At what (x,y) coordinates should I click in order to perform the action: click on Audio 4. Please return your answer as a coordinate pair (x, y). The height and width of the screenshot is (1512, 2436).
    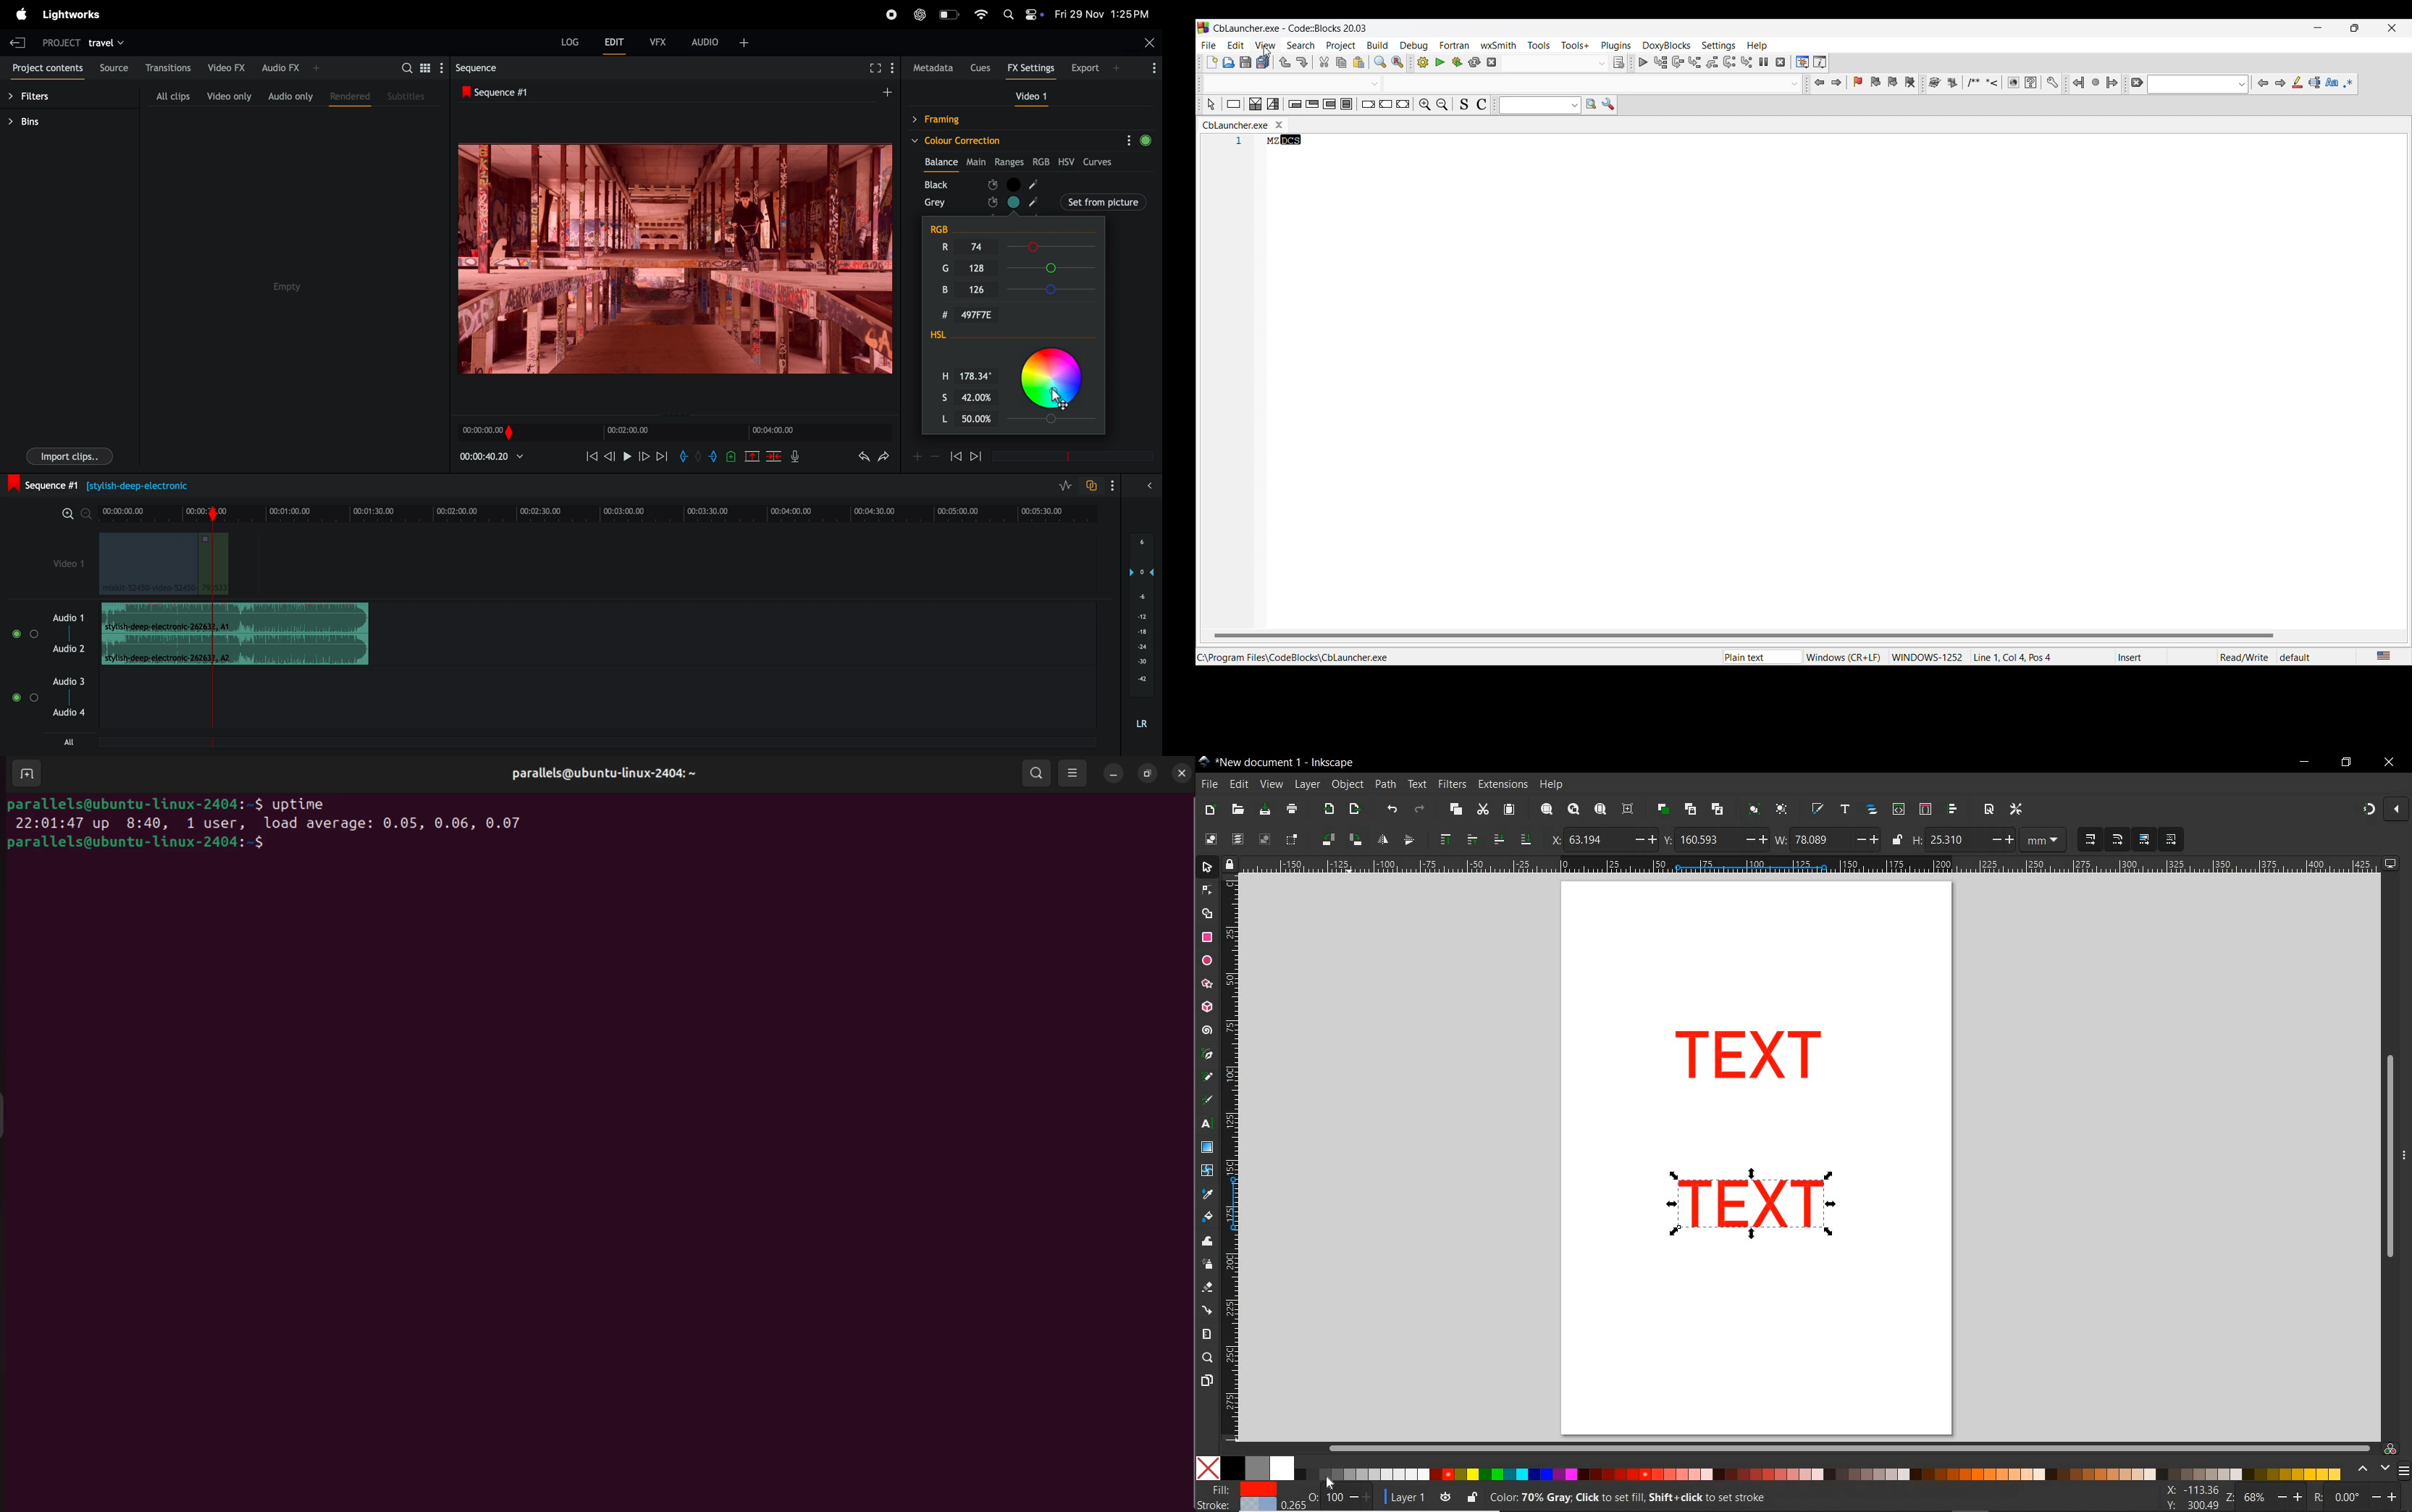
    Looking at the image, I should click on (70, 714).